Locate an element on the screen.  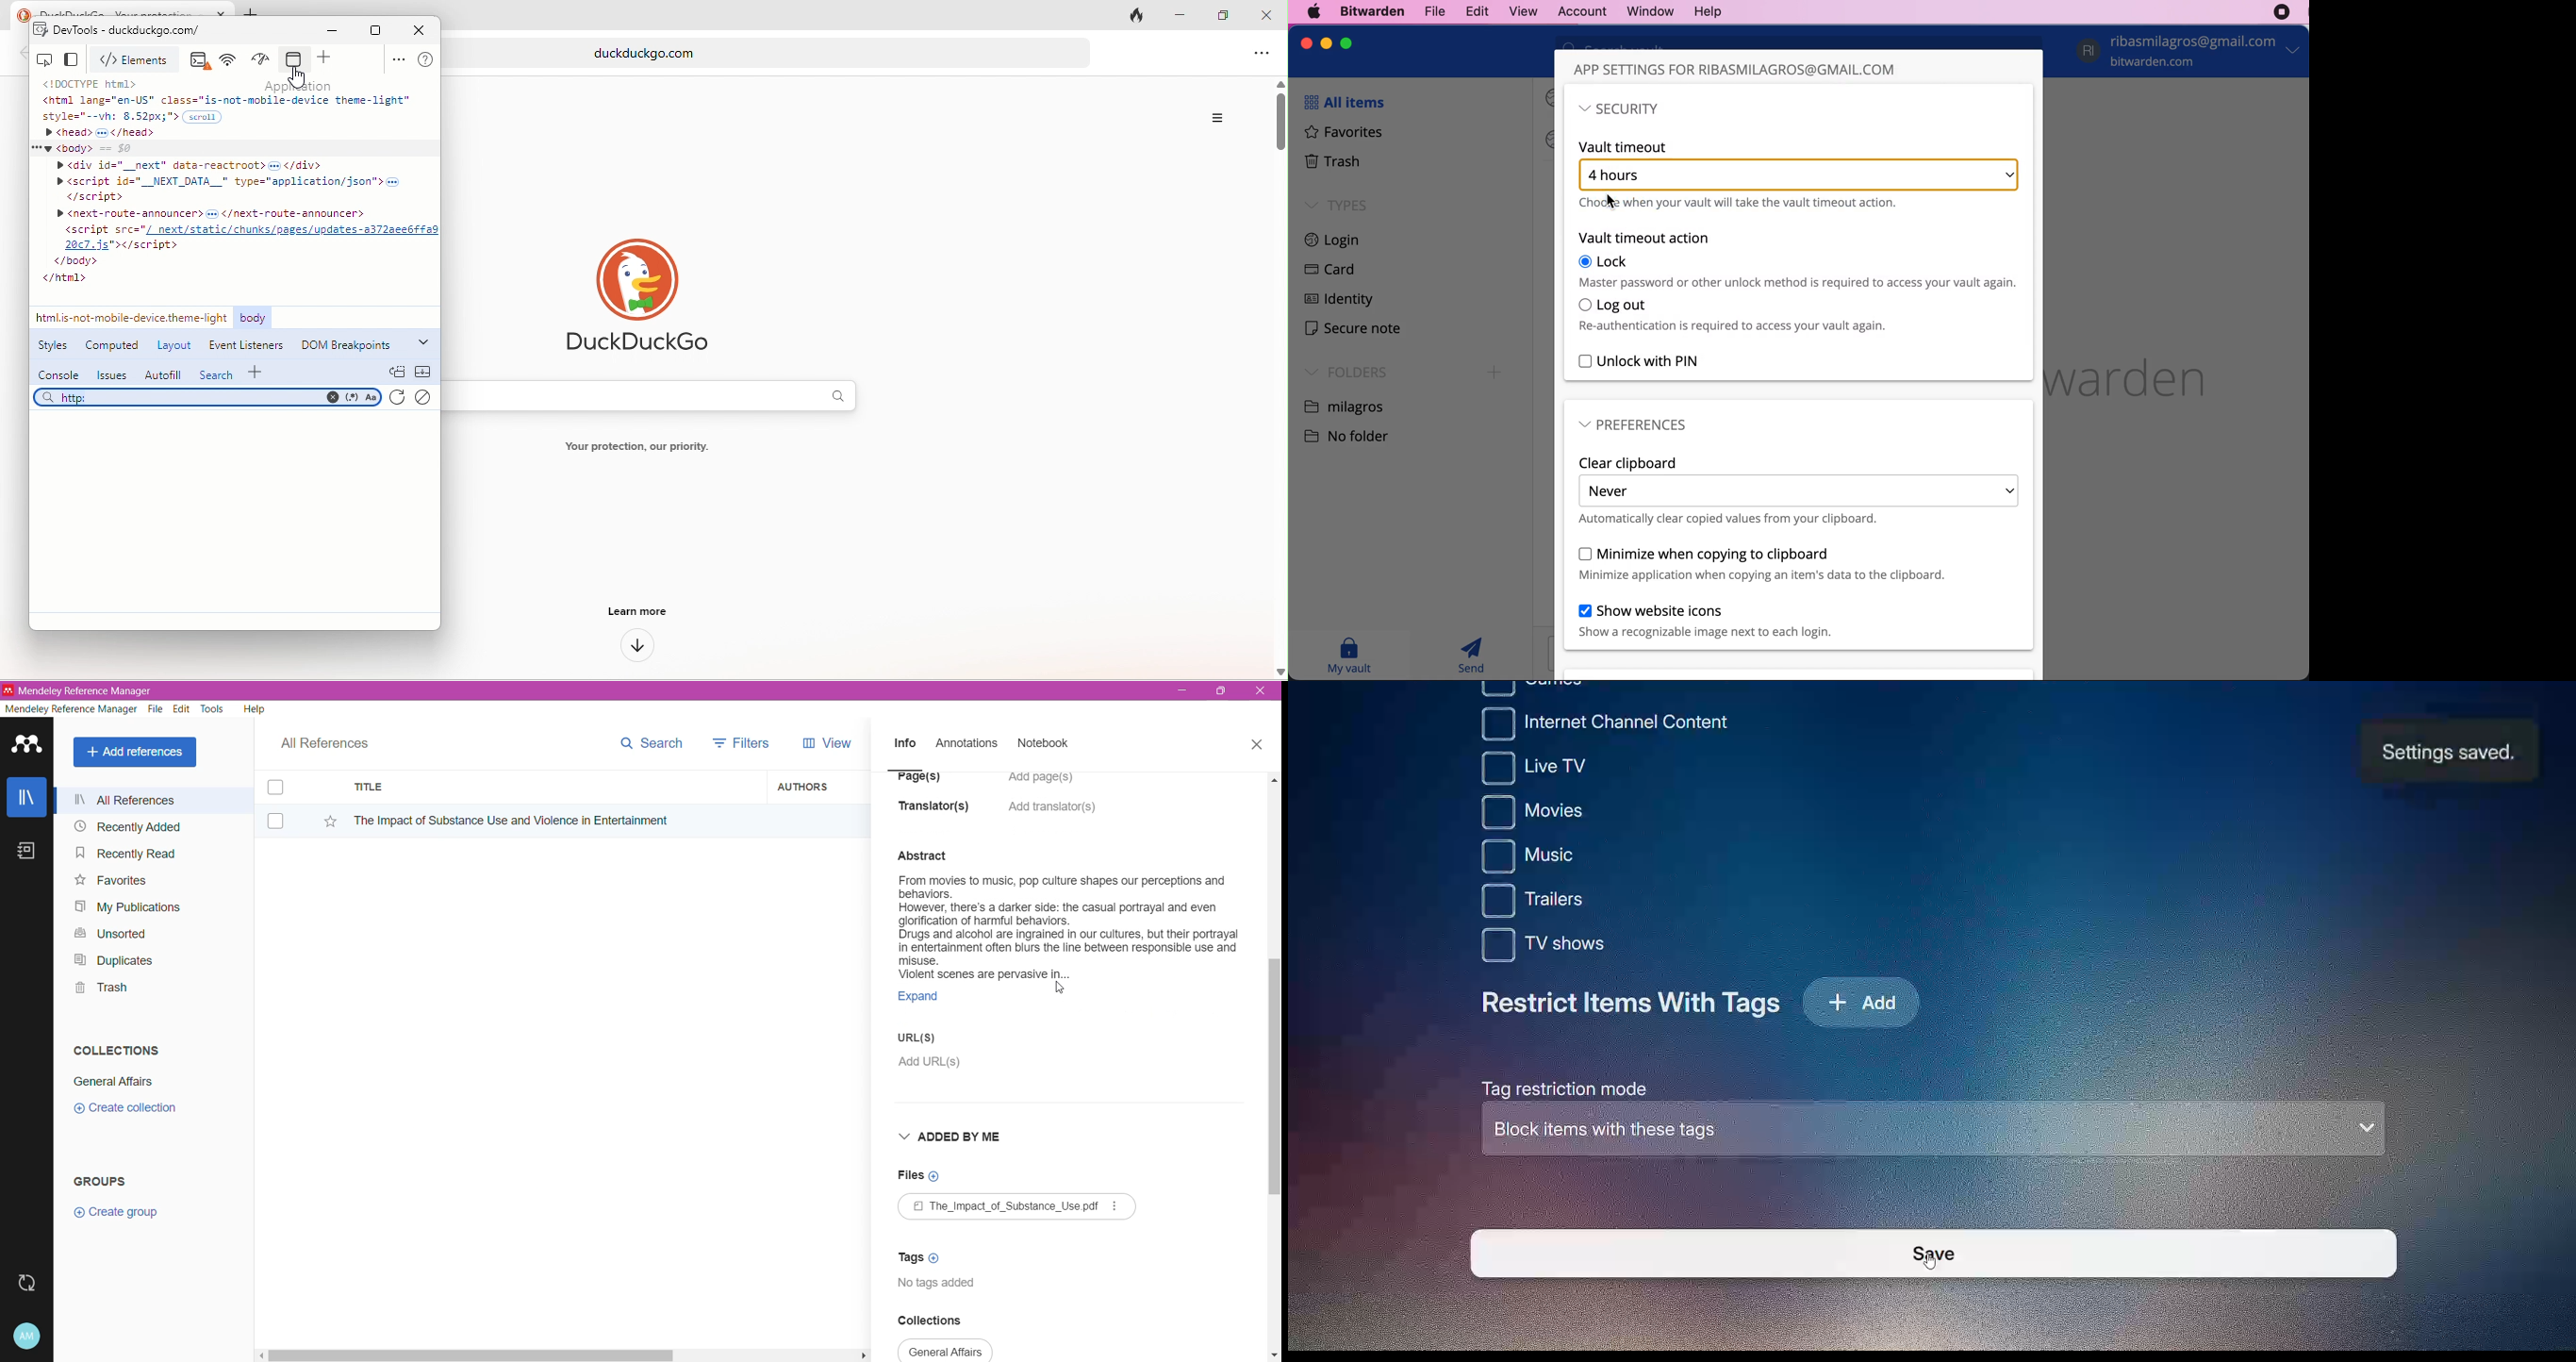
Trash is located at coordinates (97, 989).